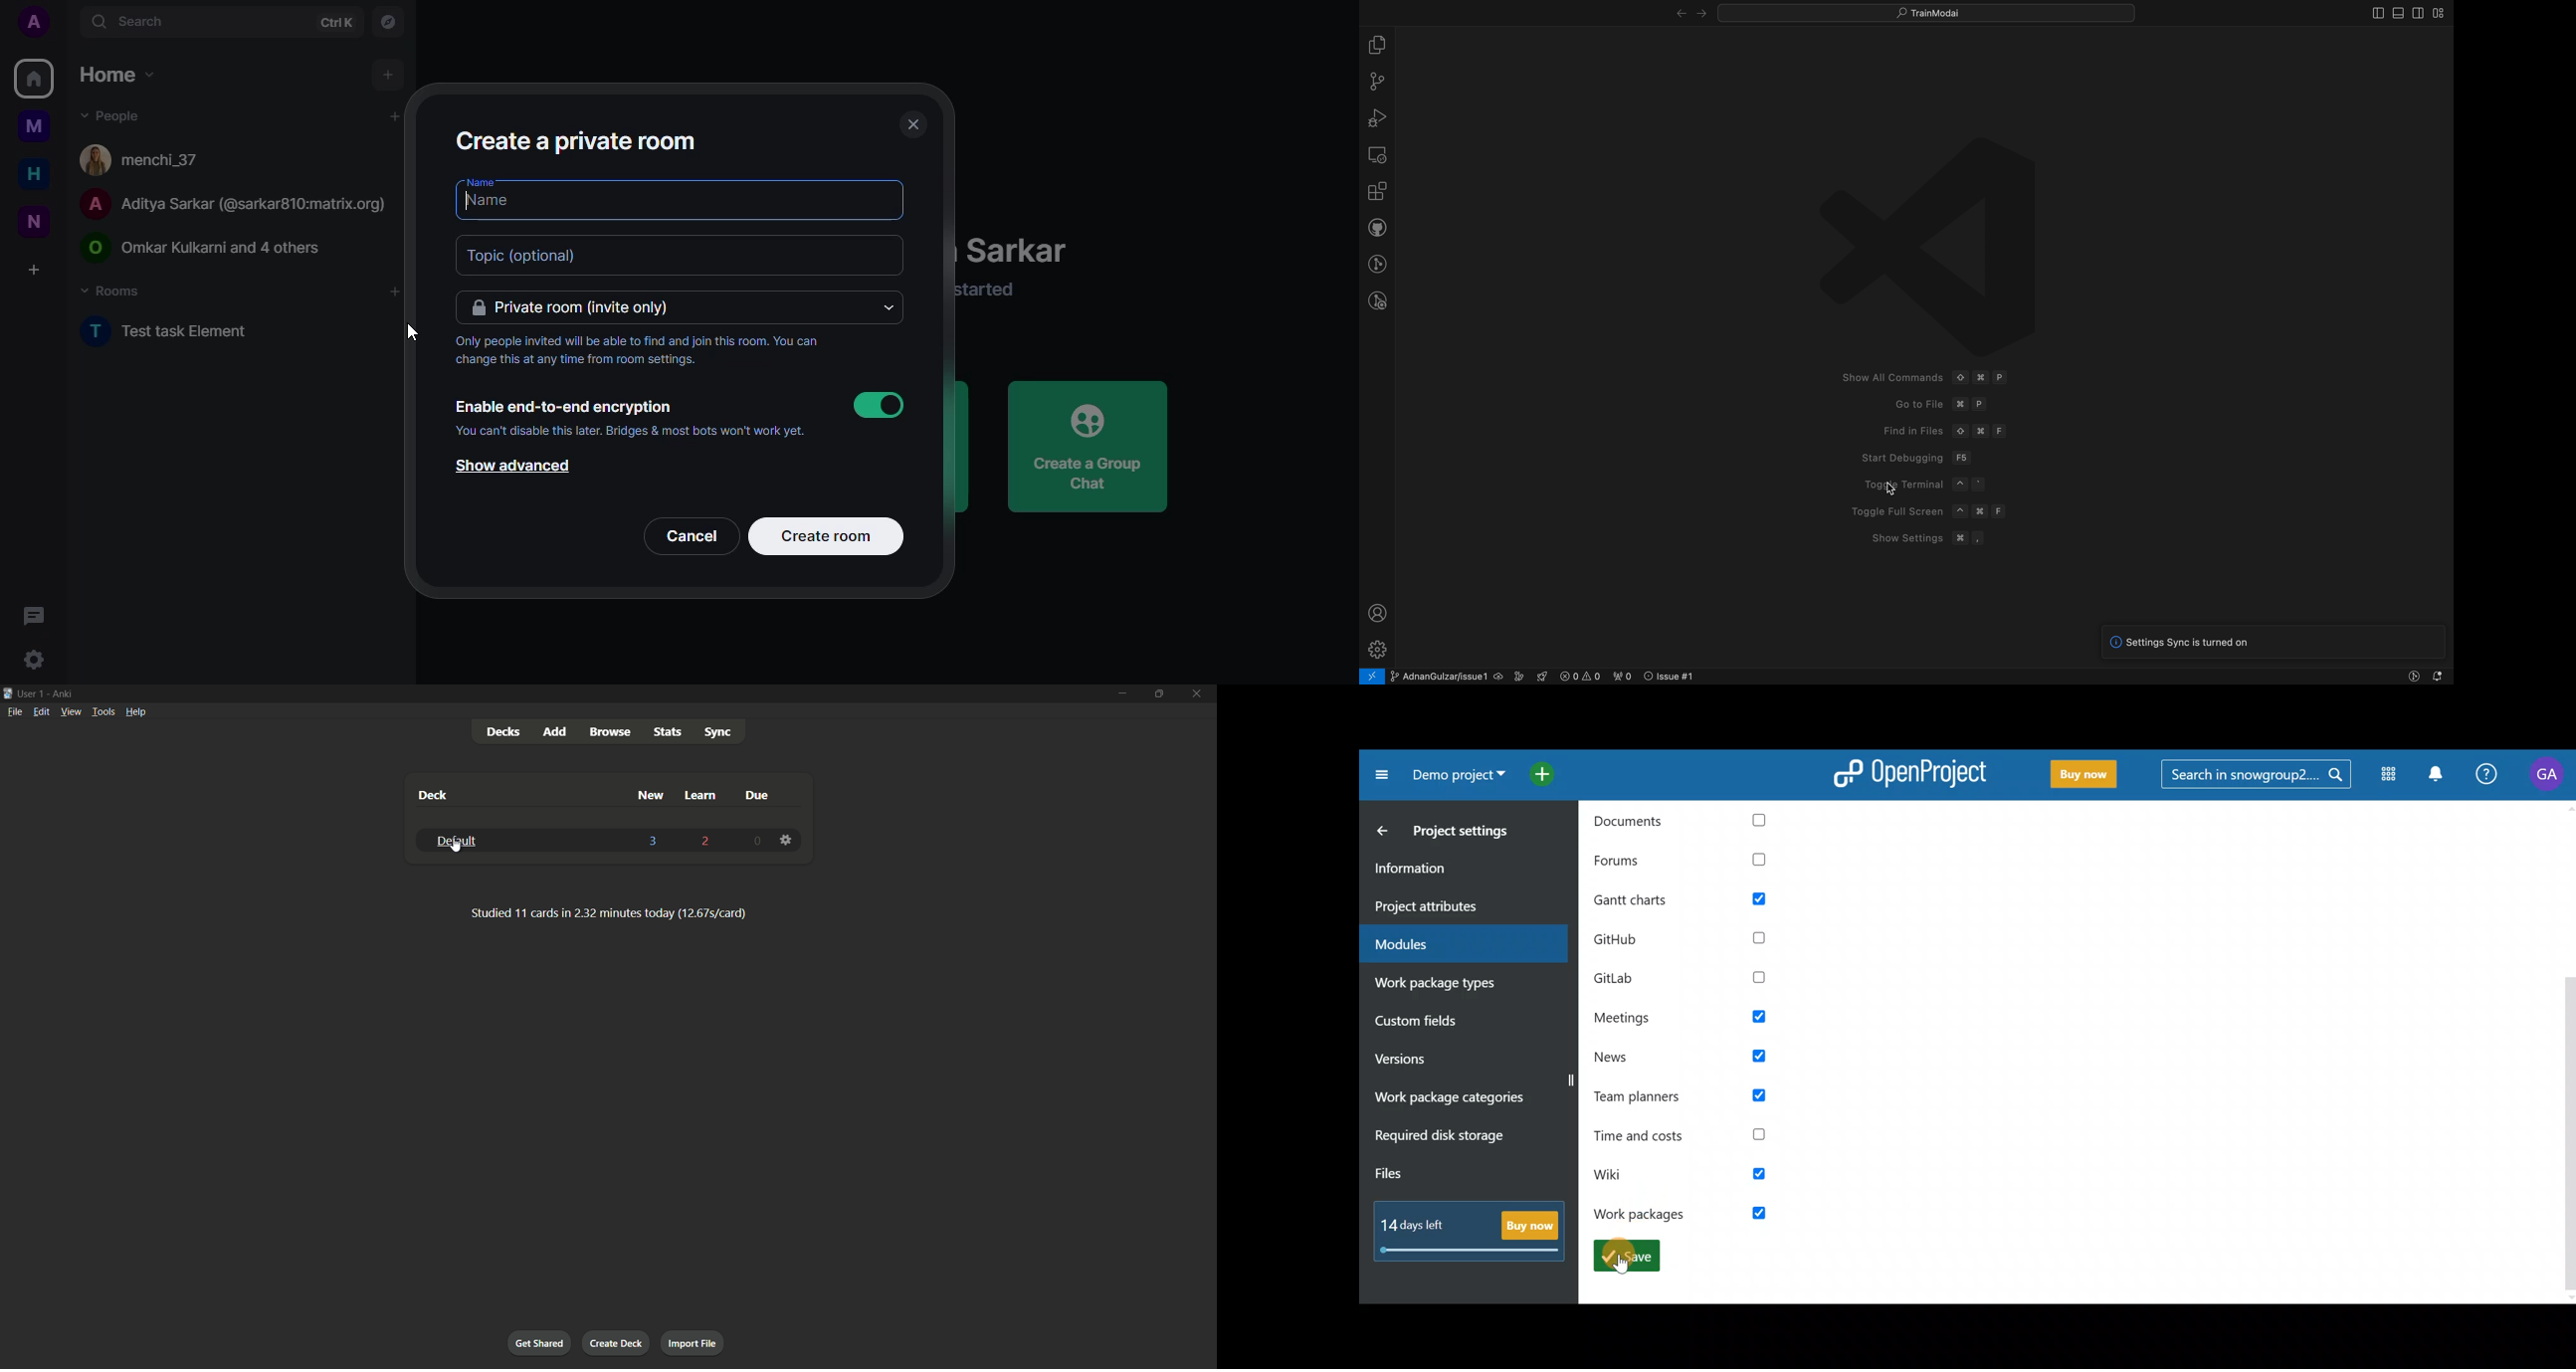  What do you see at coordinates (2439, 777) in the screenshot?
I see `Notification centre` at bounding box center [2439, 777].